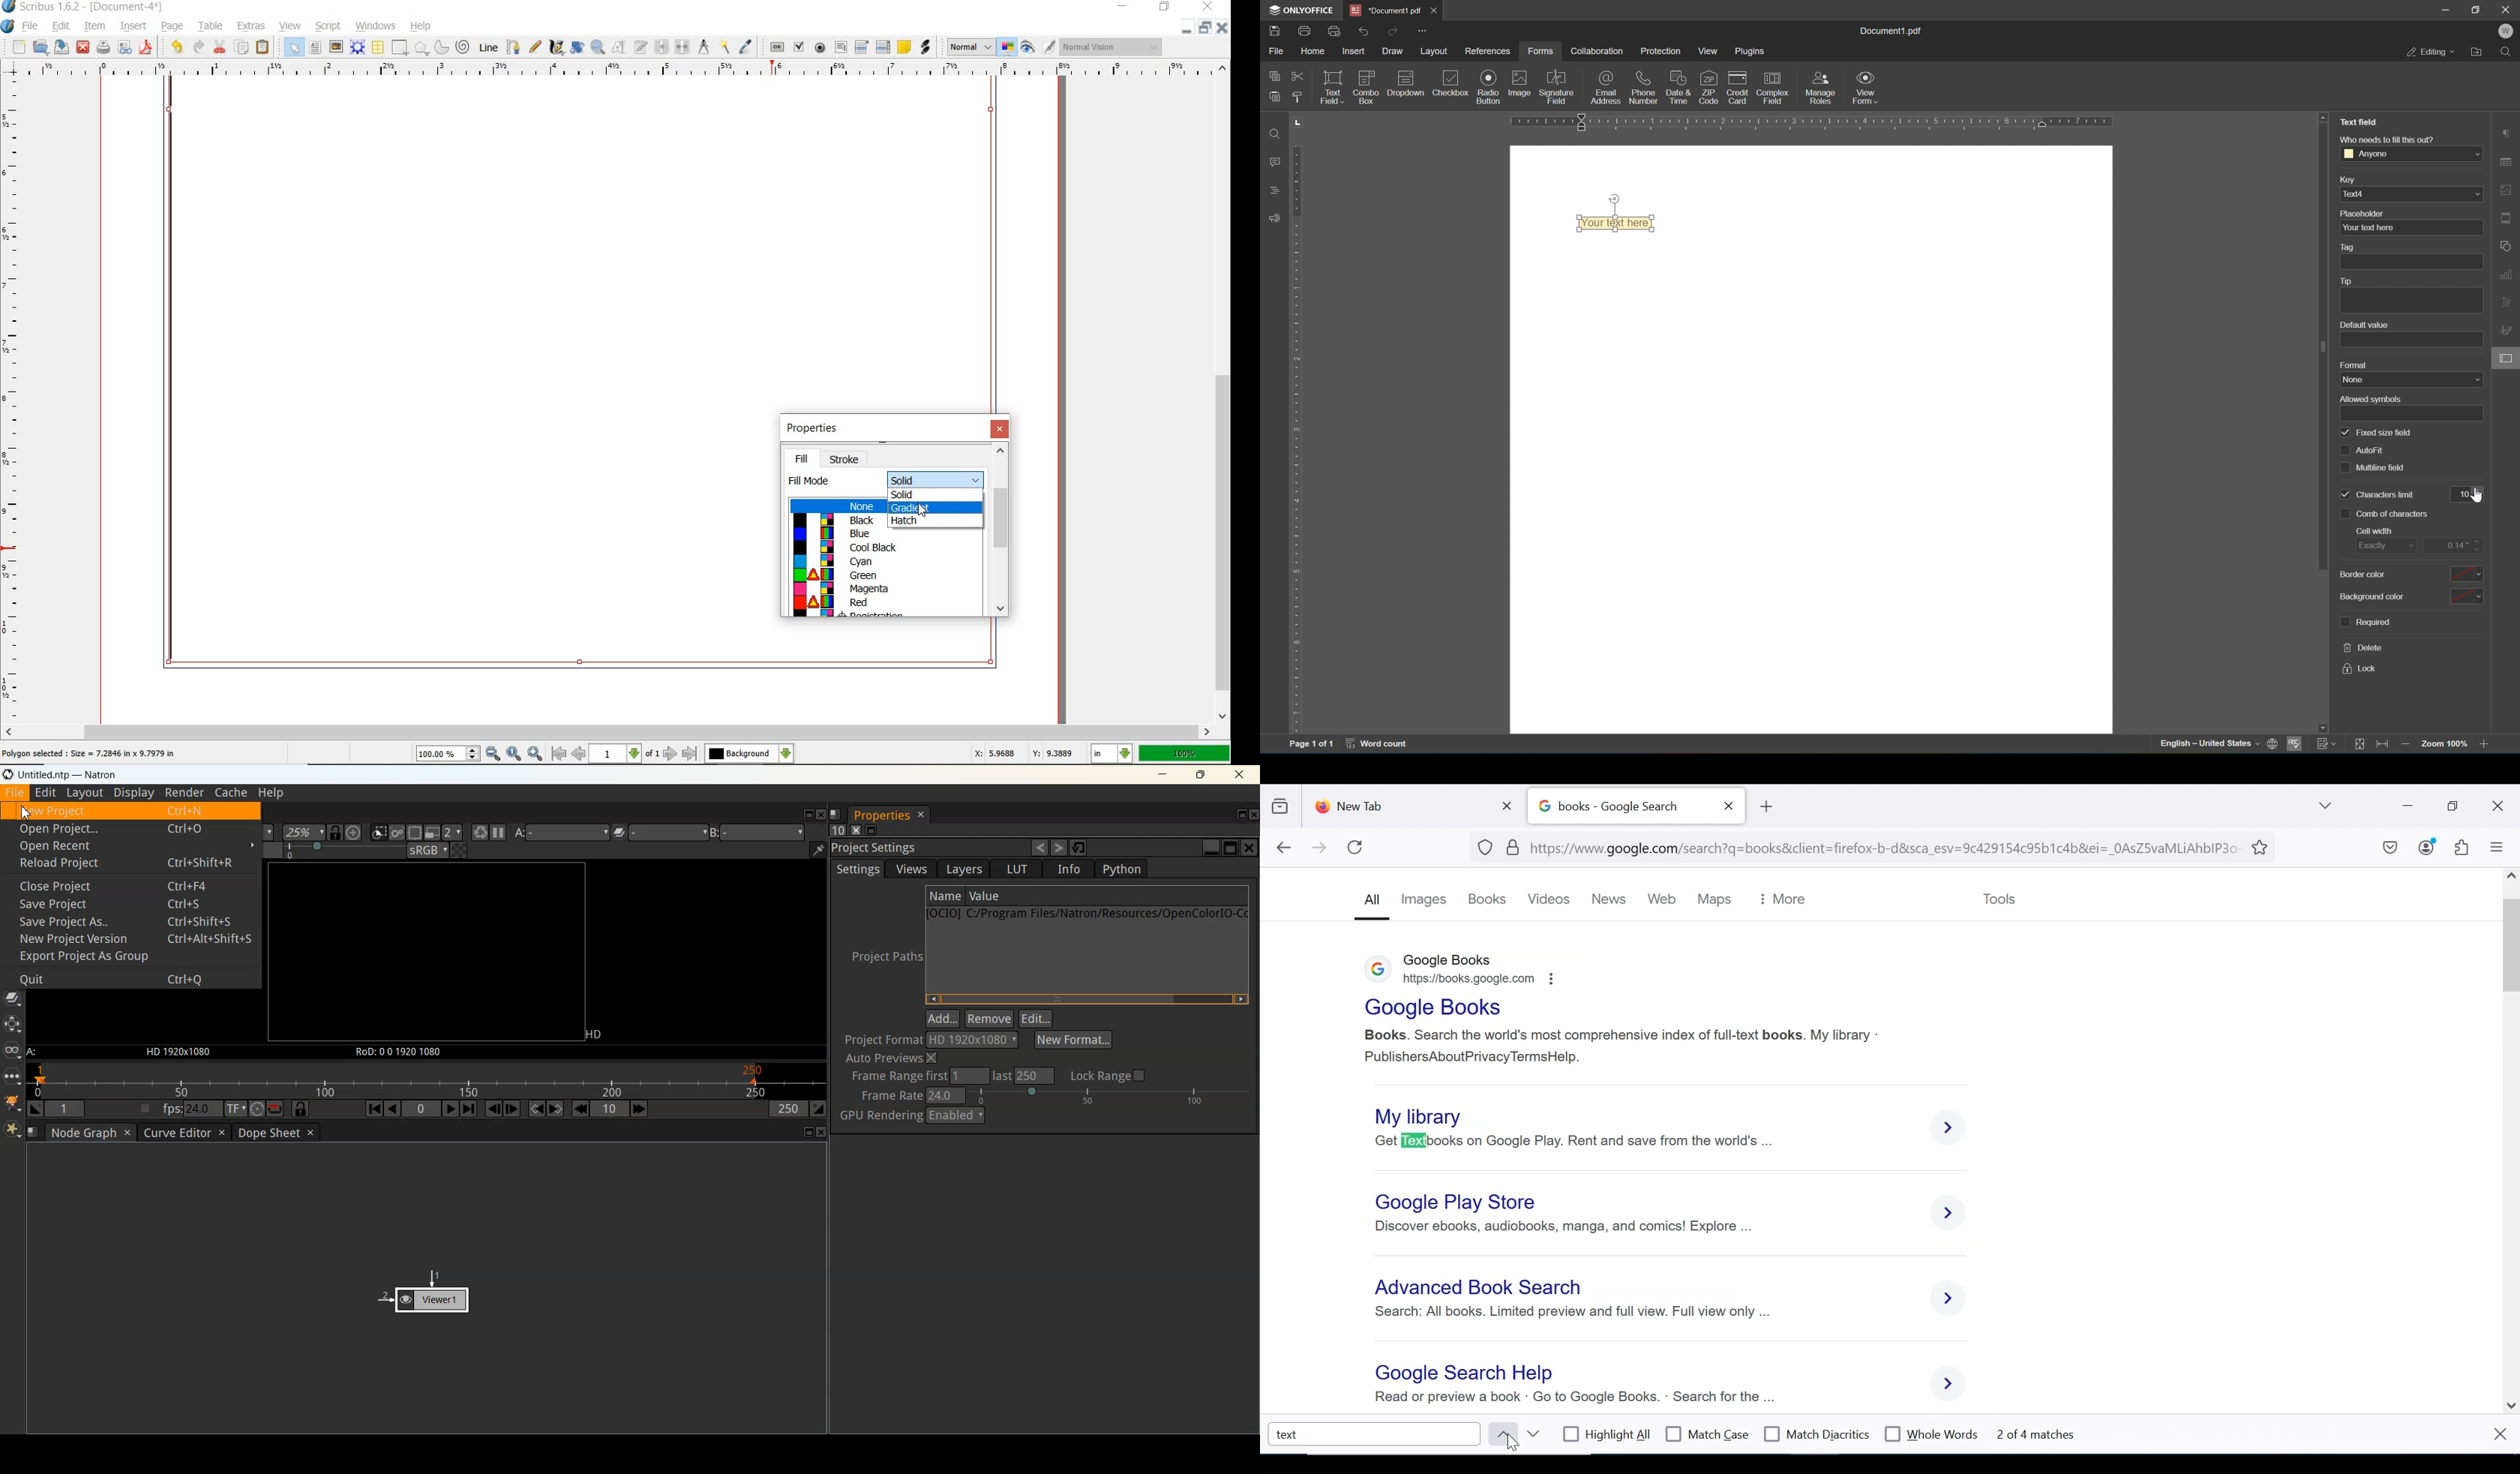 The image size is (2520, 1484). I want to click on match case, so click(1708, 1434).